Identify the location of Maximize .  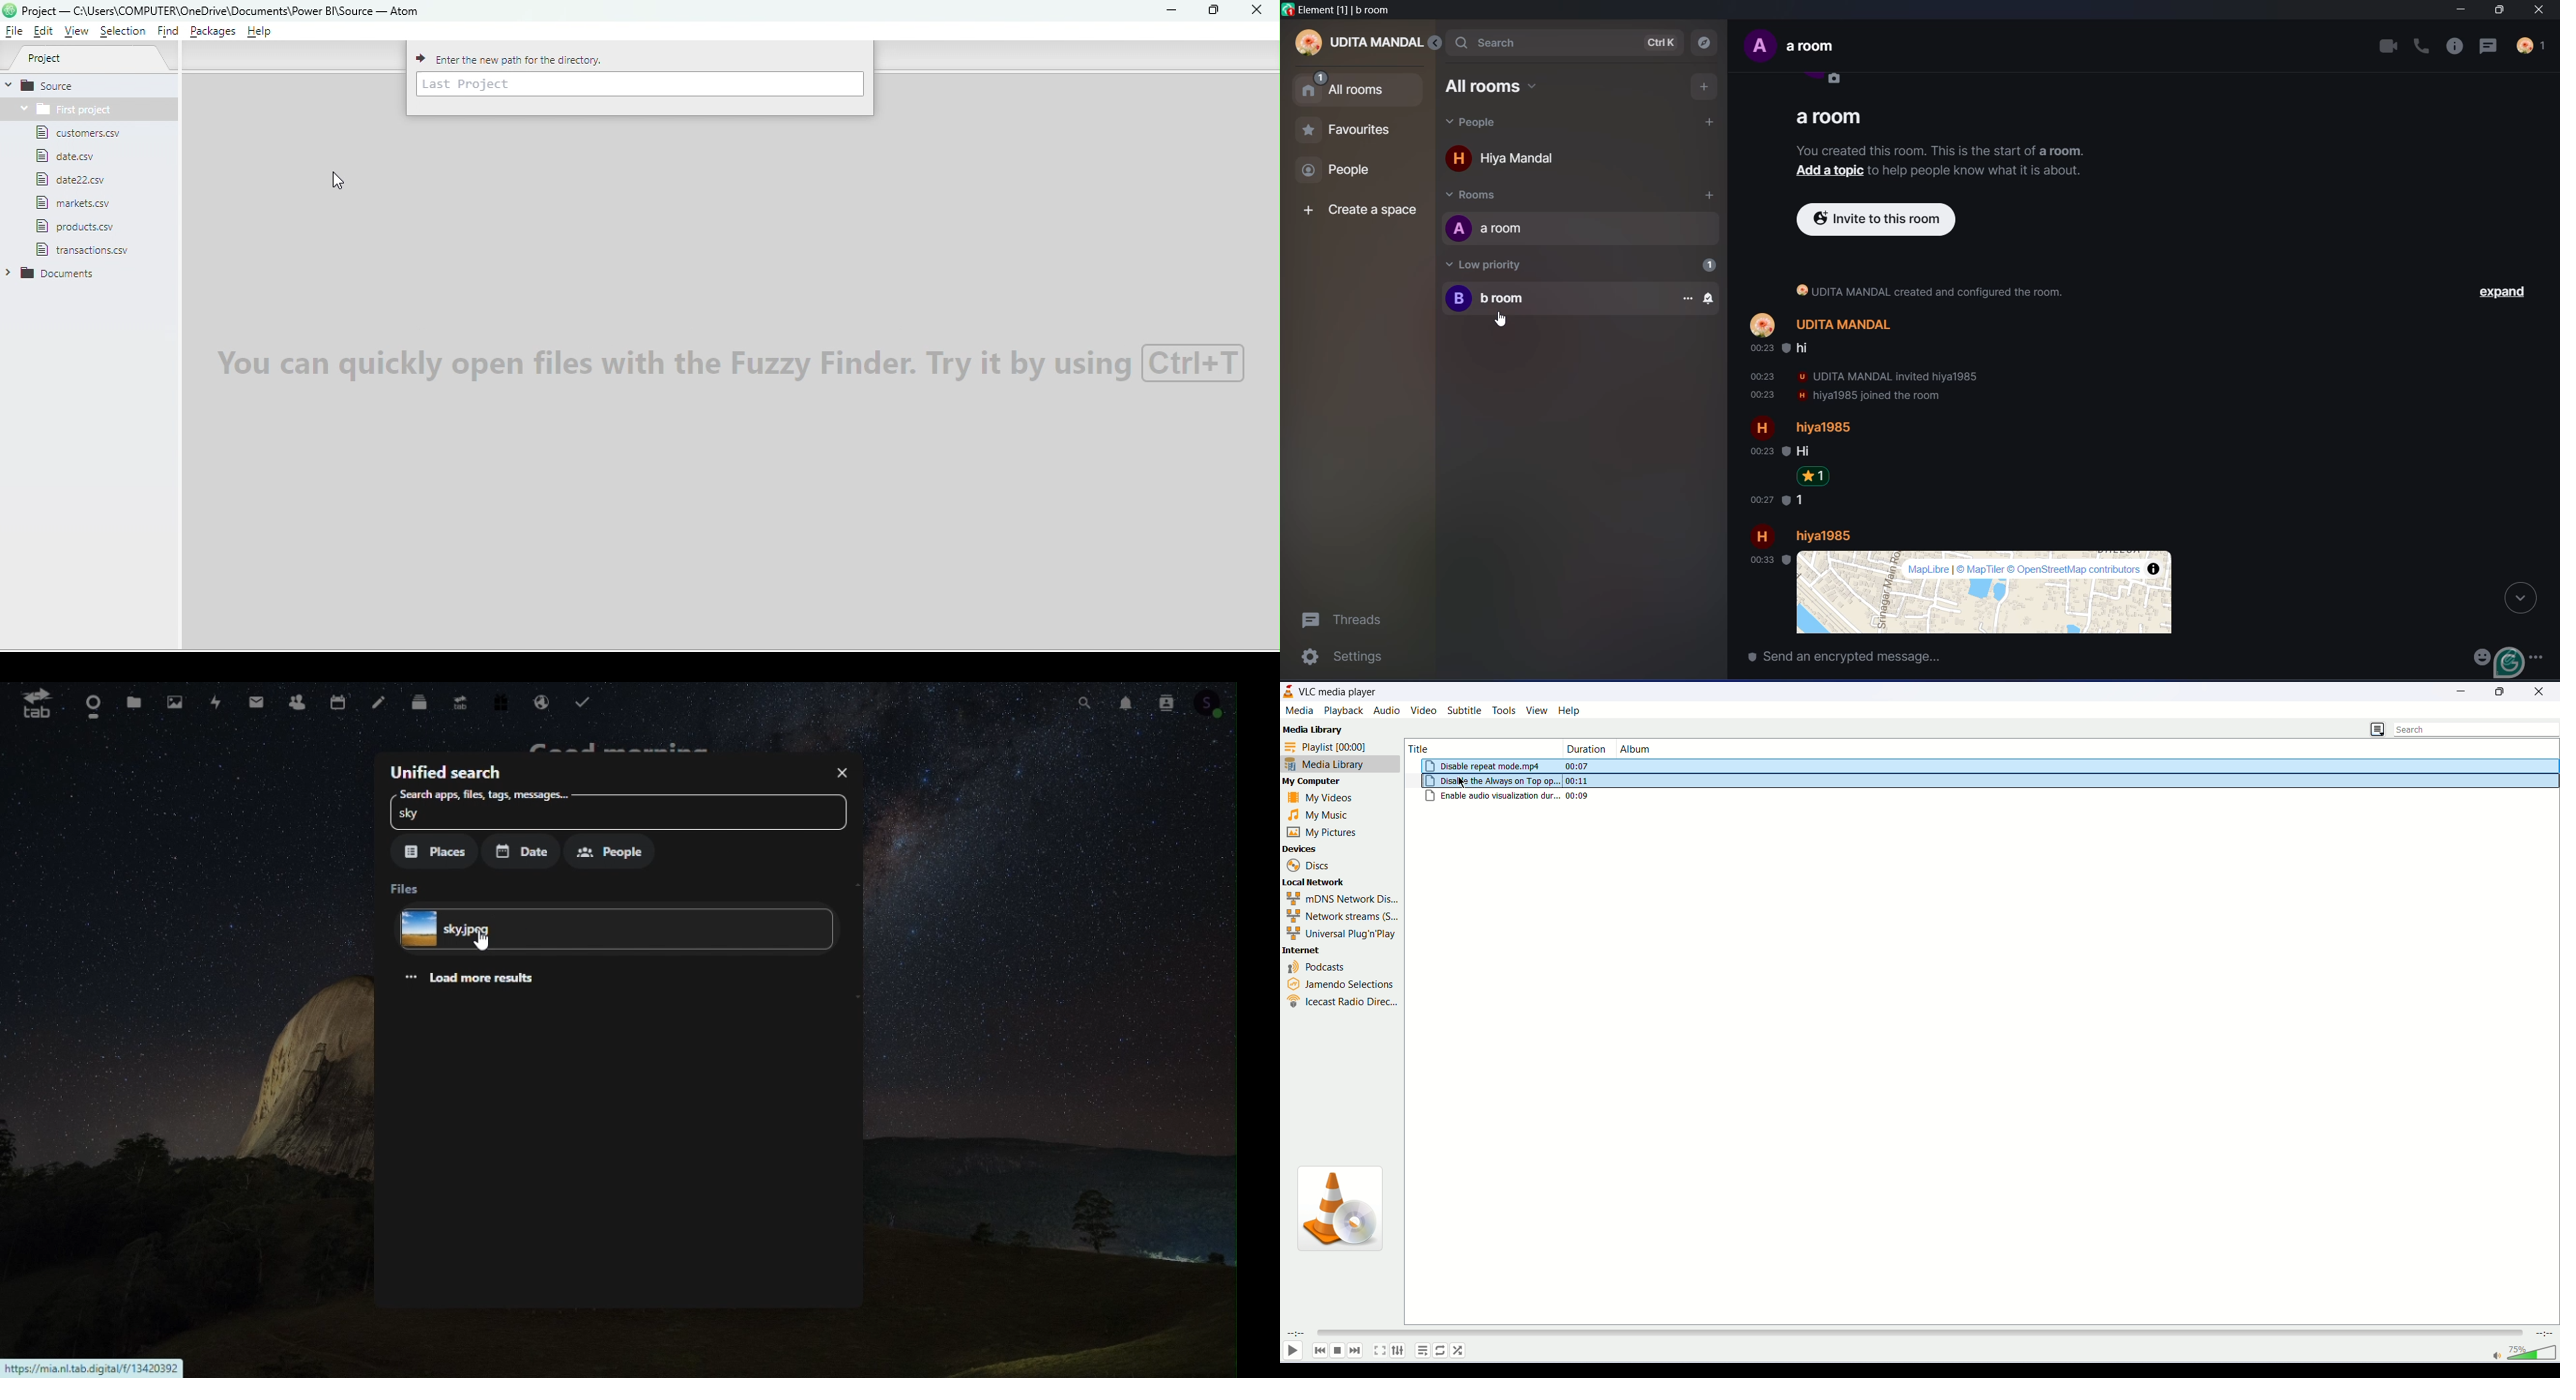
(2497, 11).